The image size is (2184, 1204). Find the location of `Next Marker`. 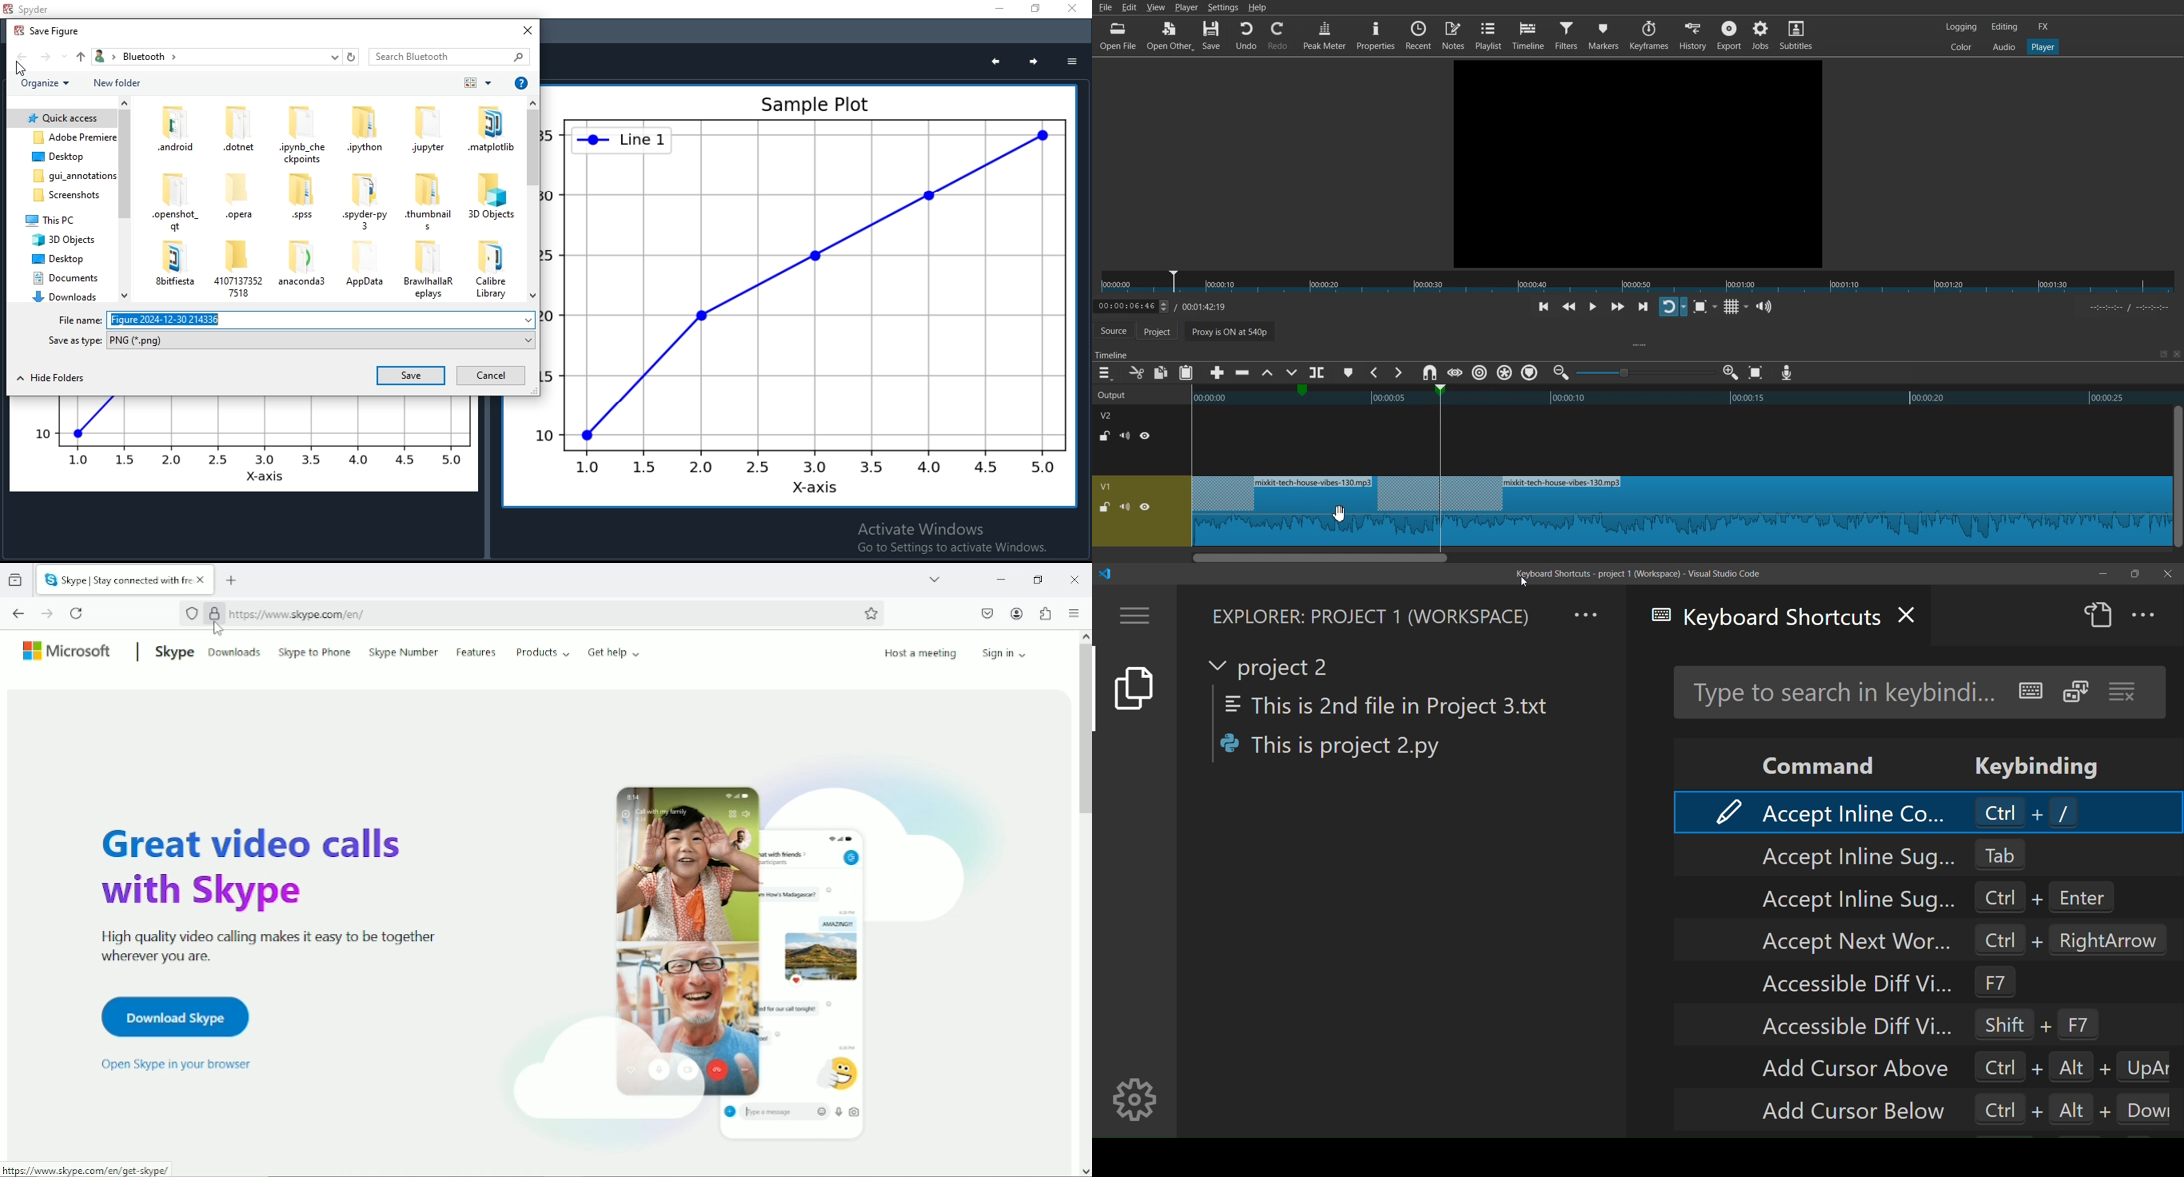

Next Marker is located at coordinates (1397, 373).